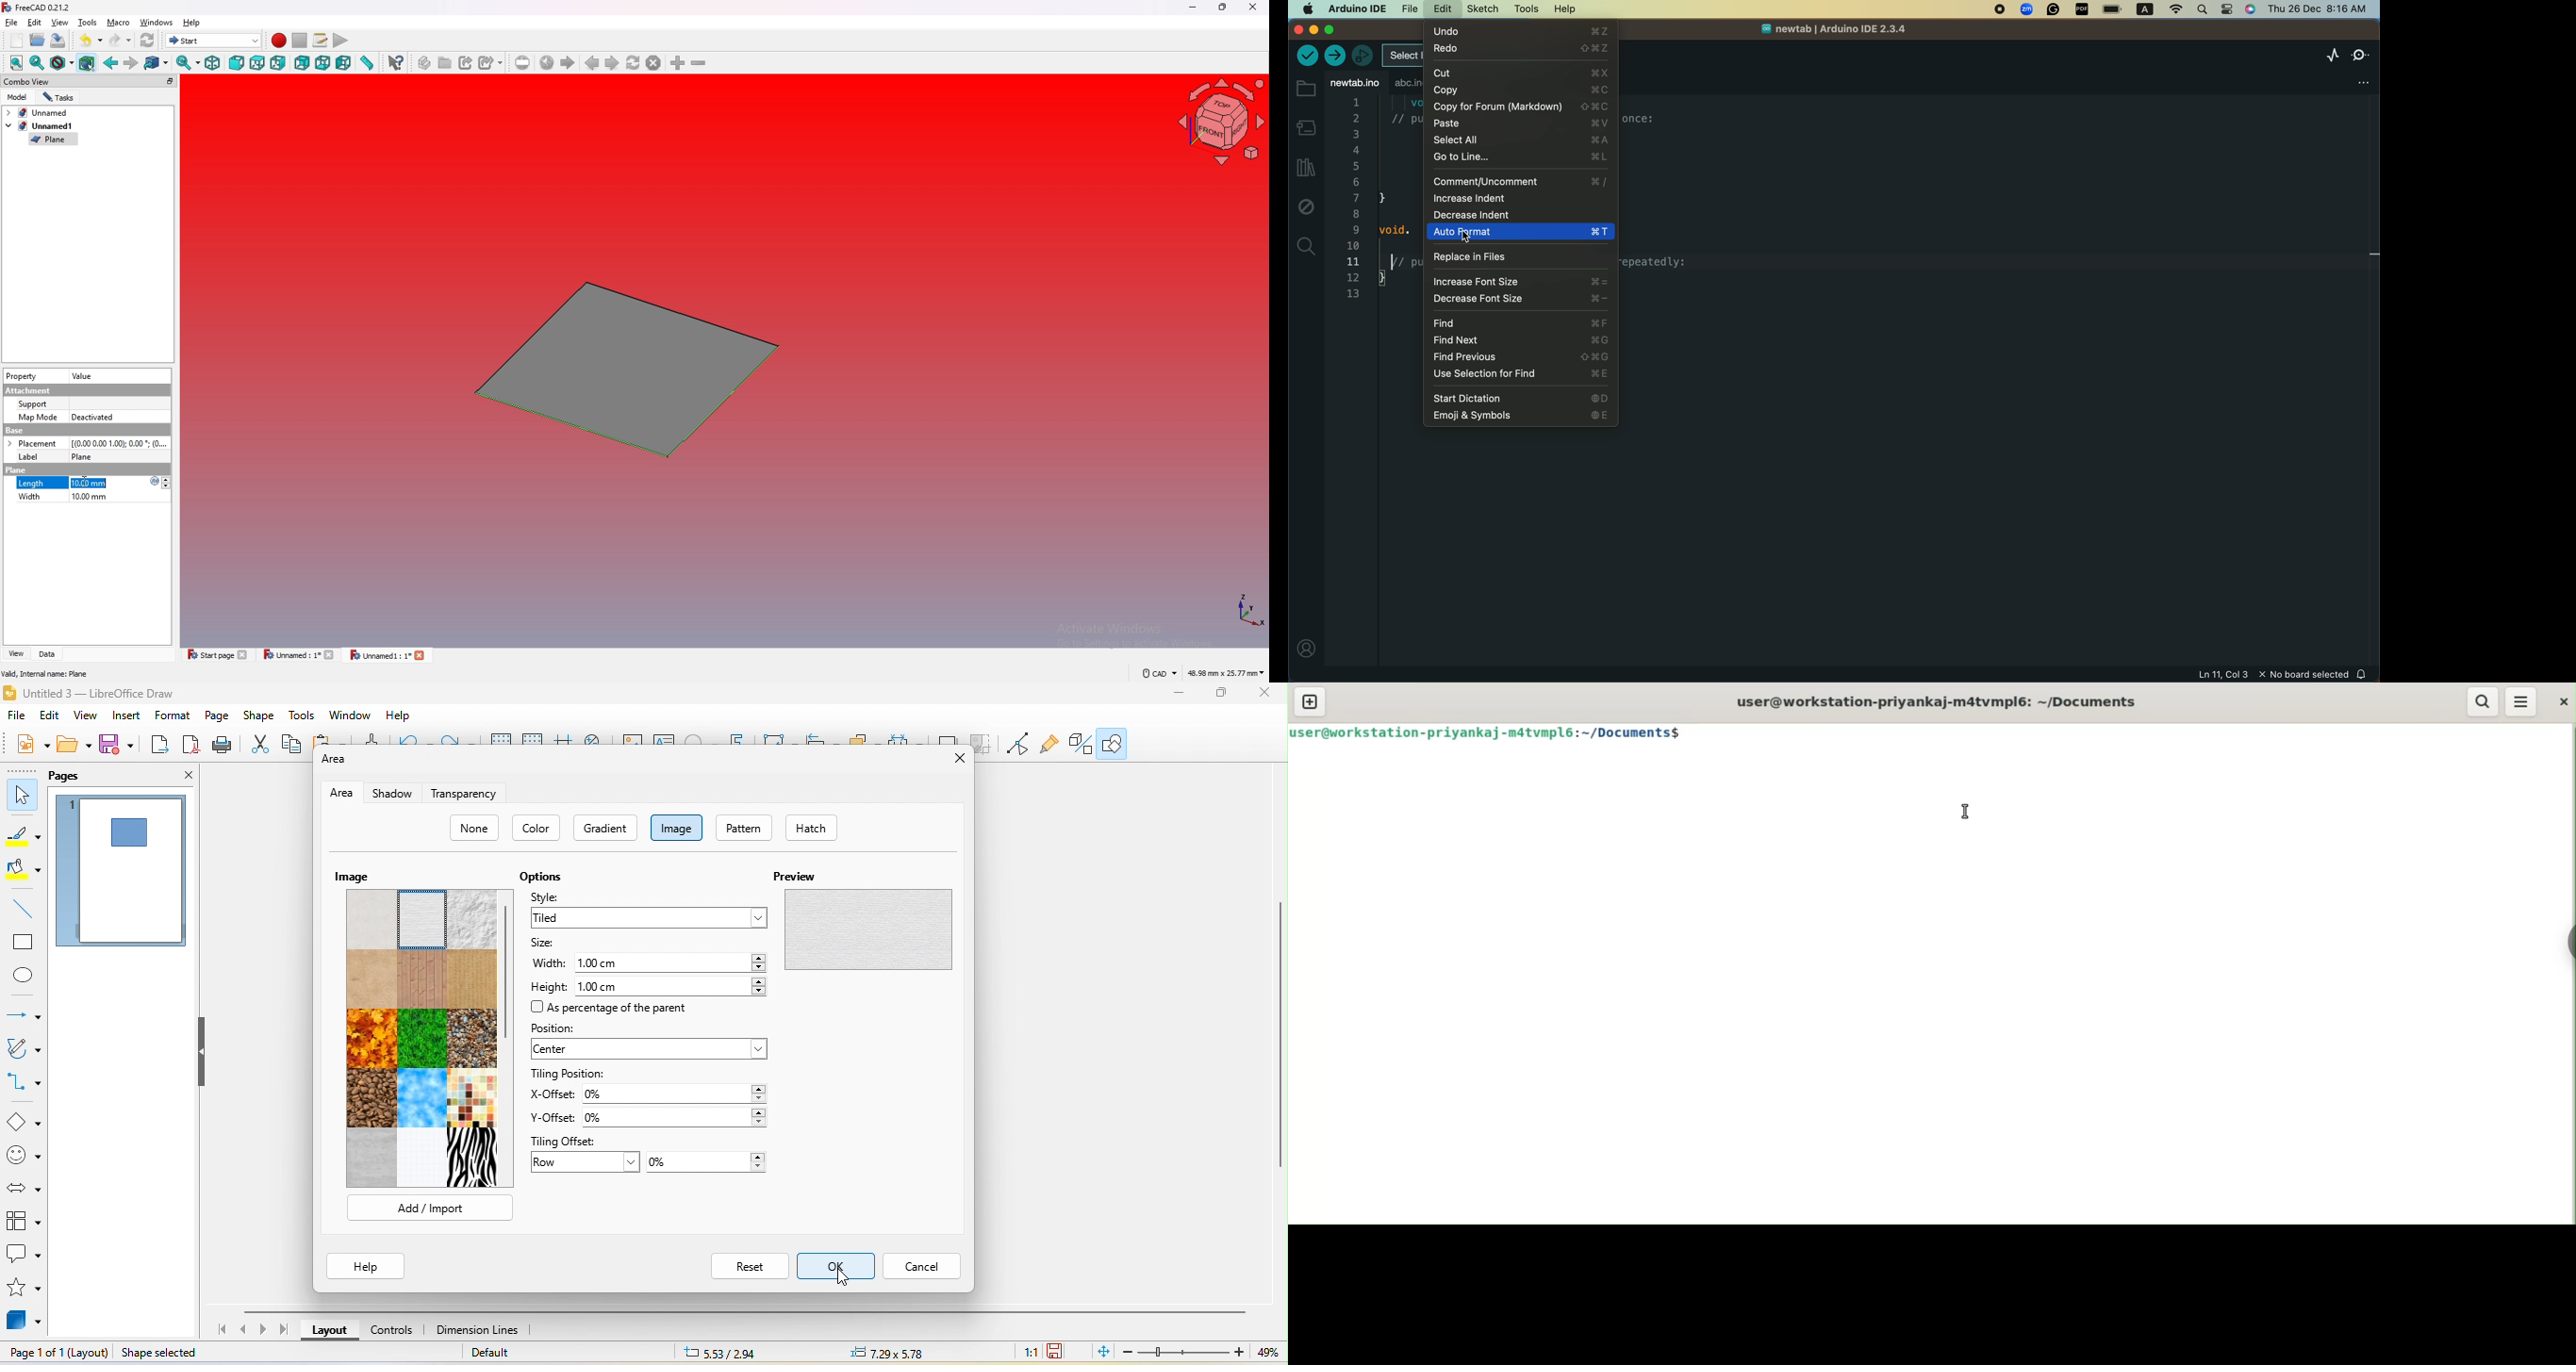 The image size is (2576, 1372). What do you see at coordinates (1160, 673) in the screenshot?
I see `cad navigation` at bounding box center [1160, 673].